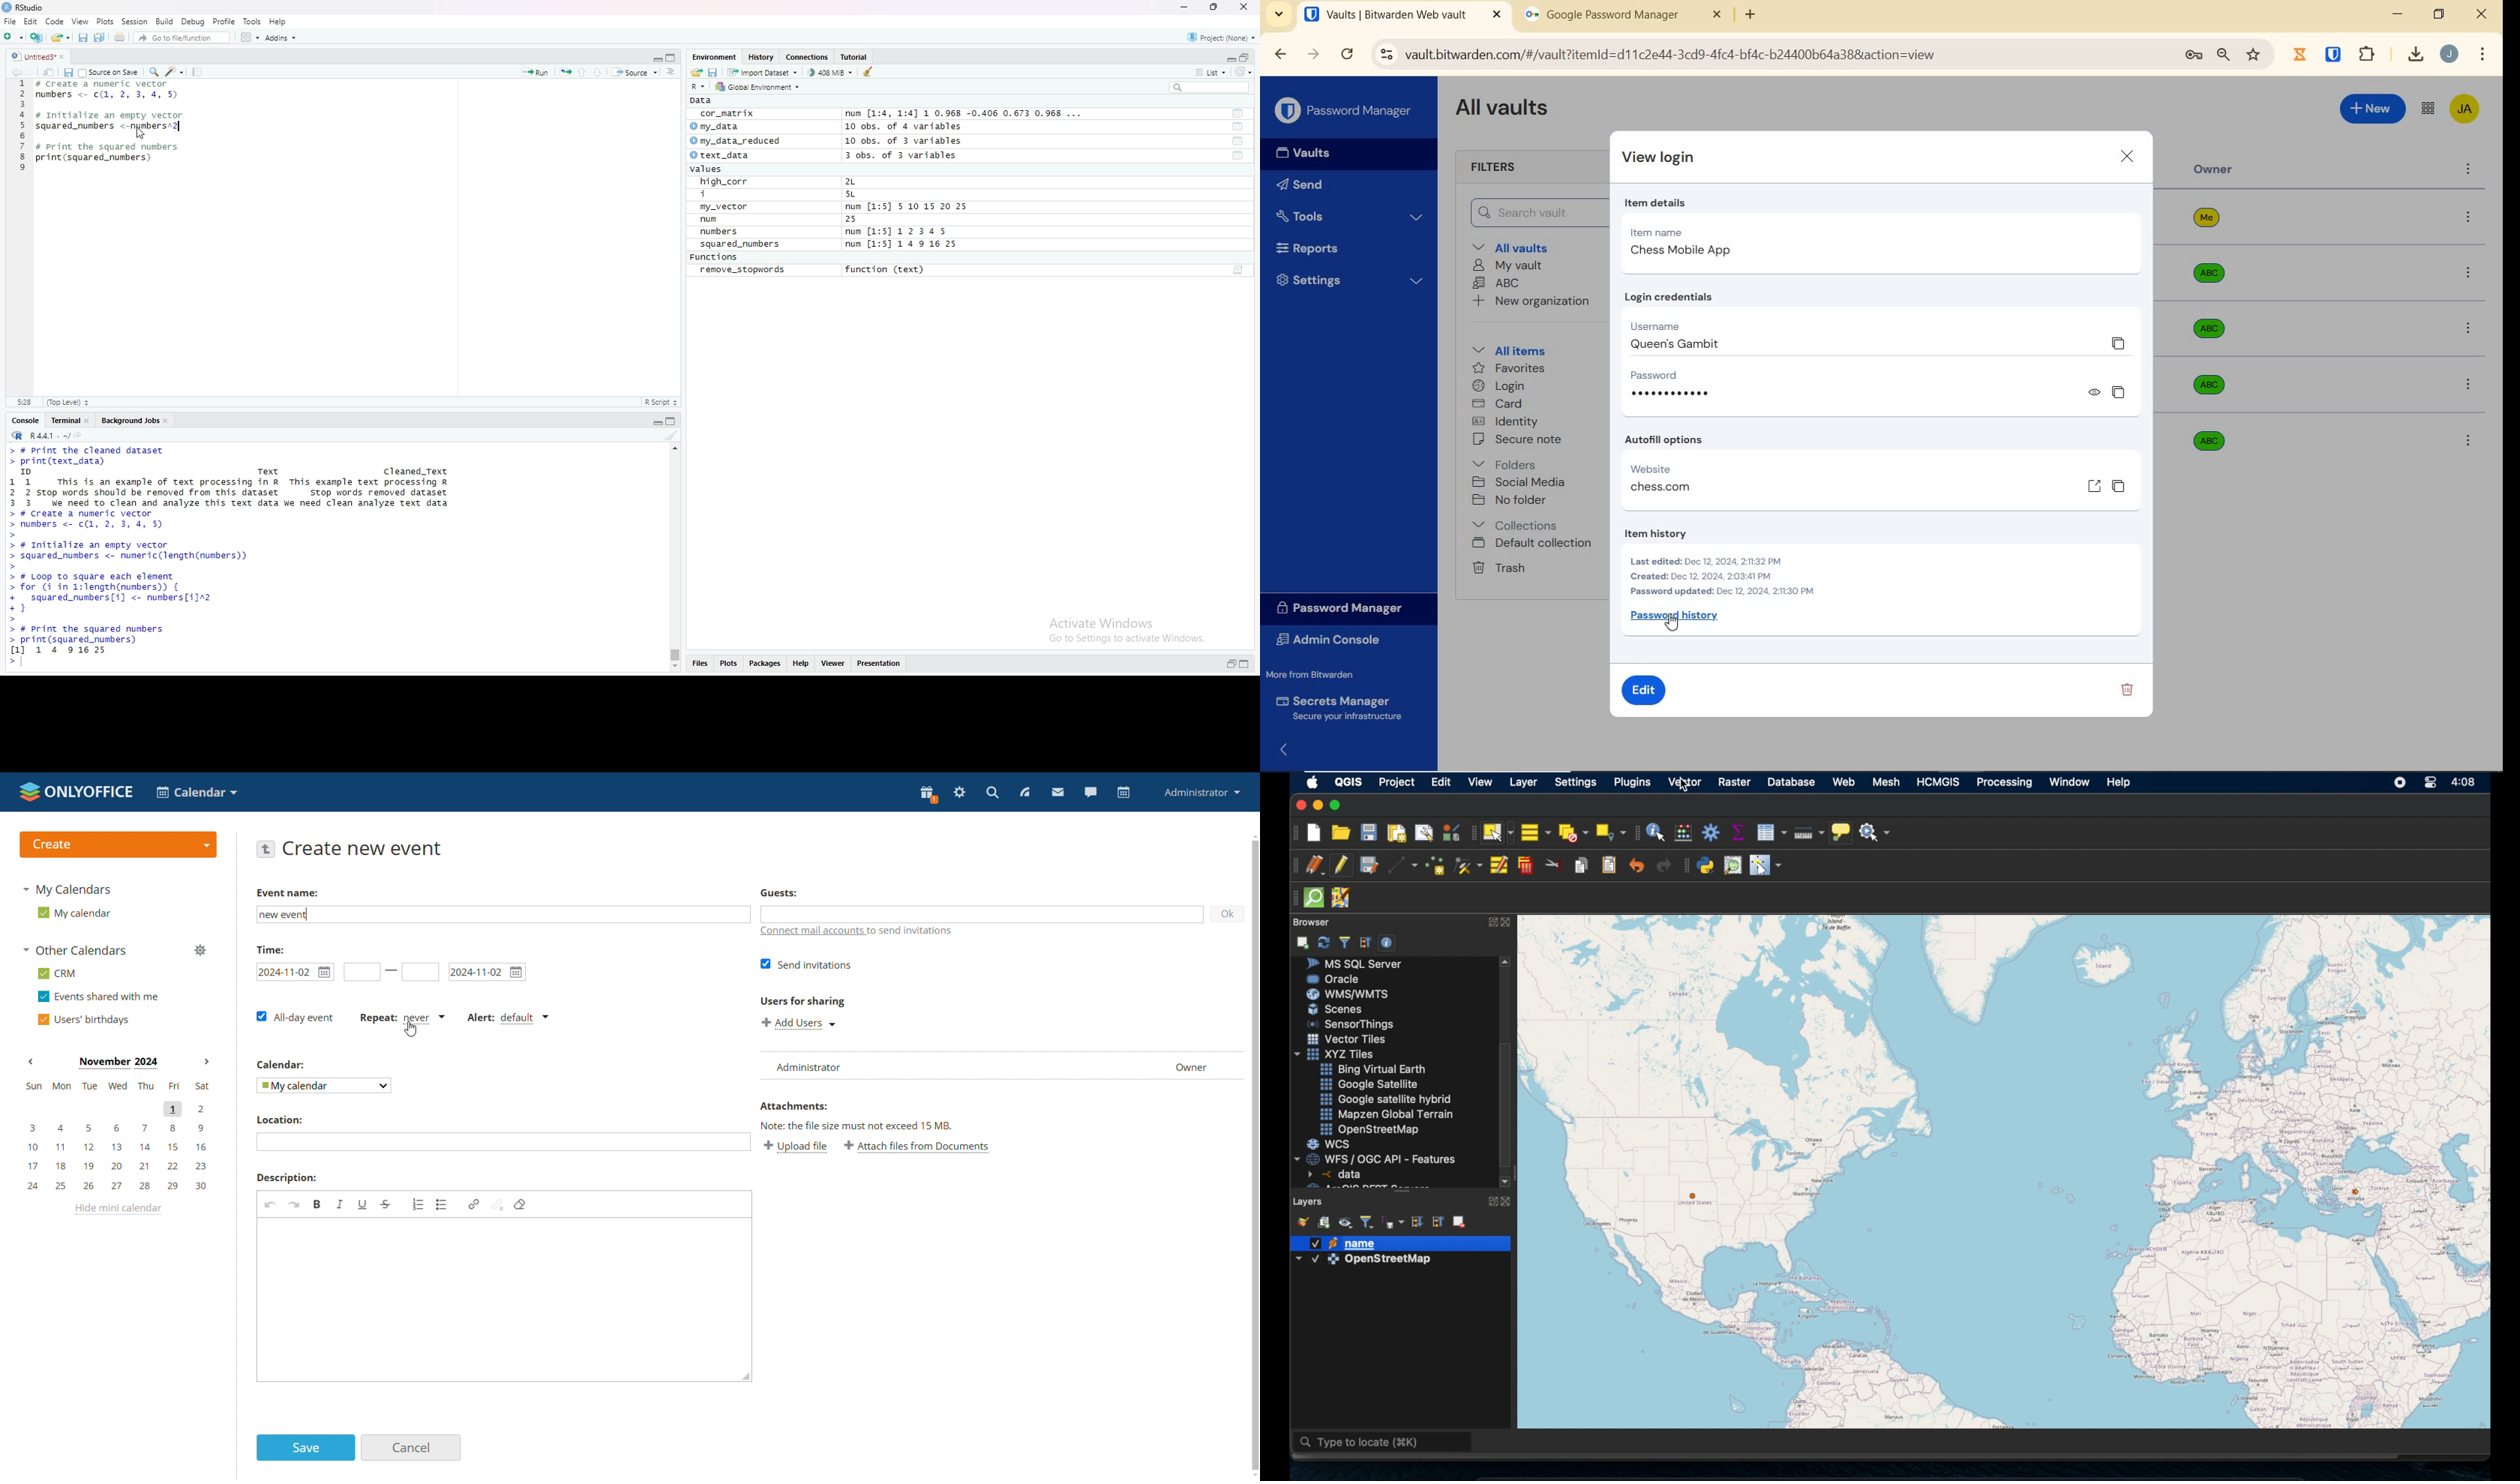 The image size is (2520, 1484). I want to click on 25, so click(864, 220).